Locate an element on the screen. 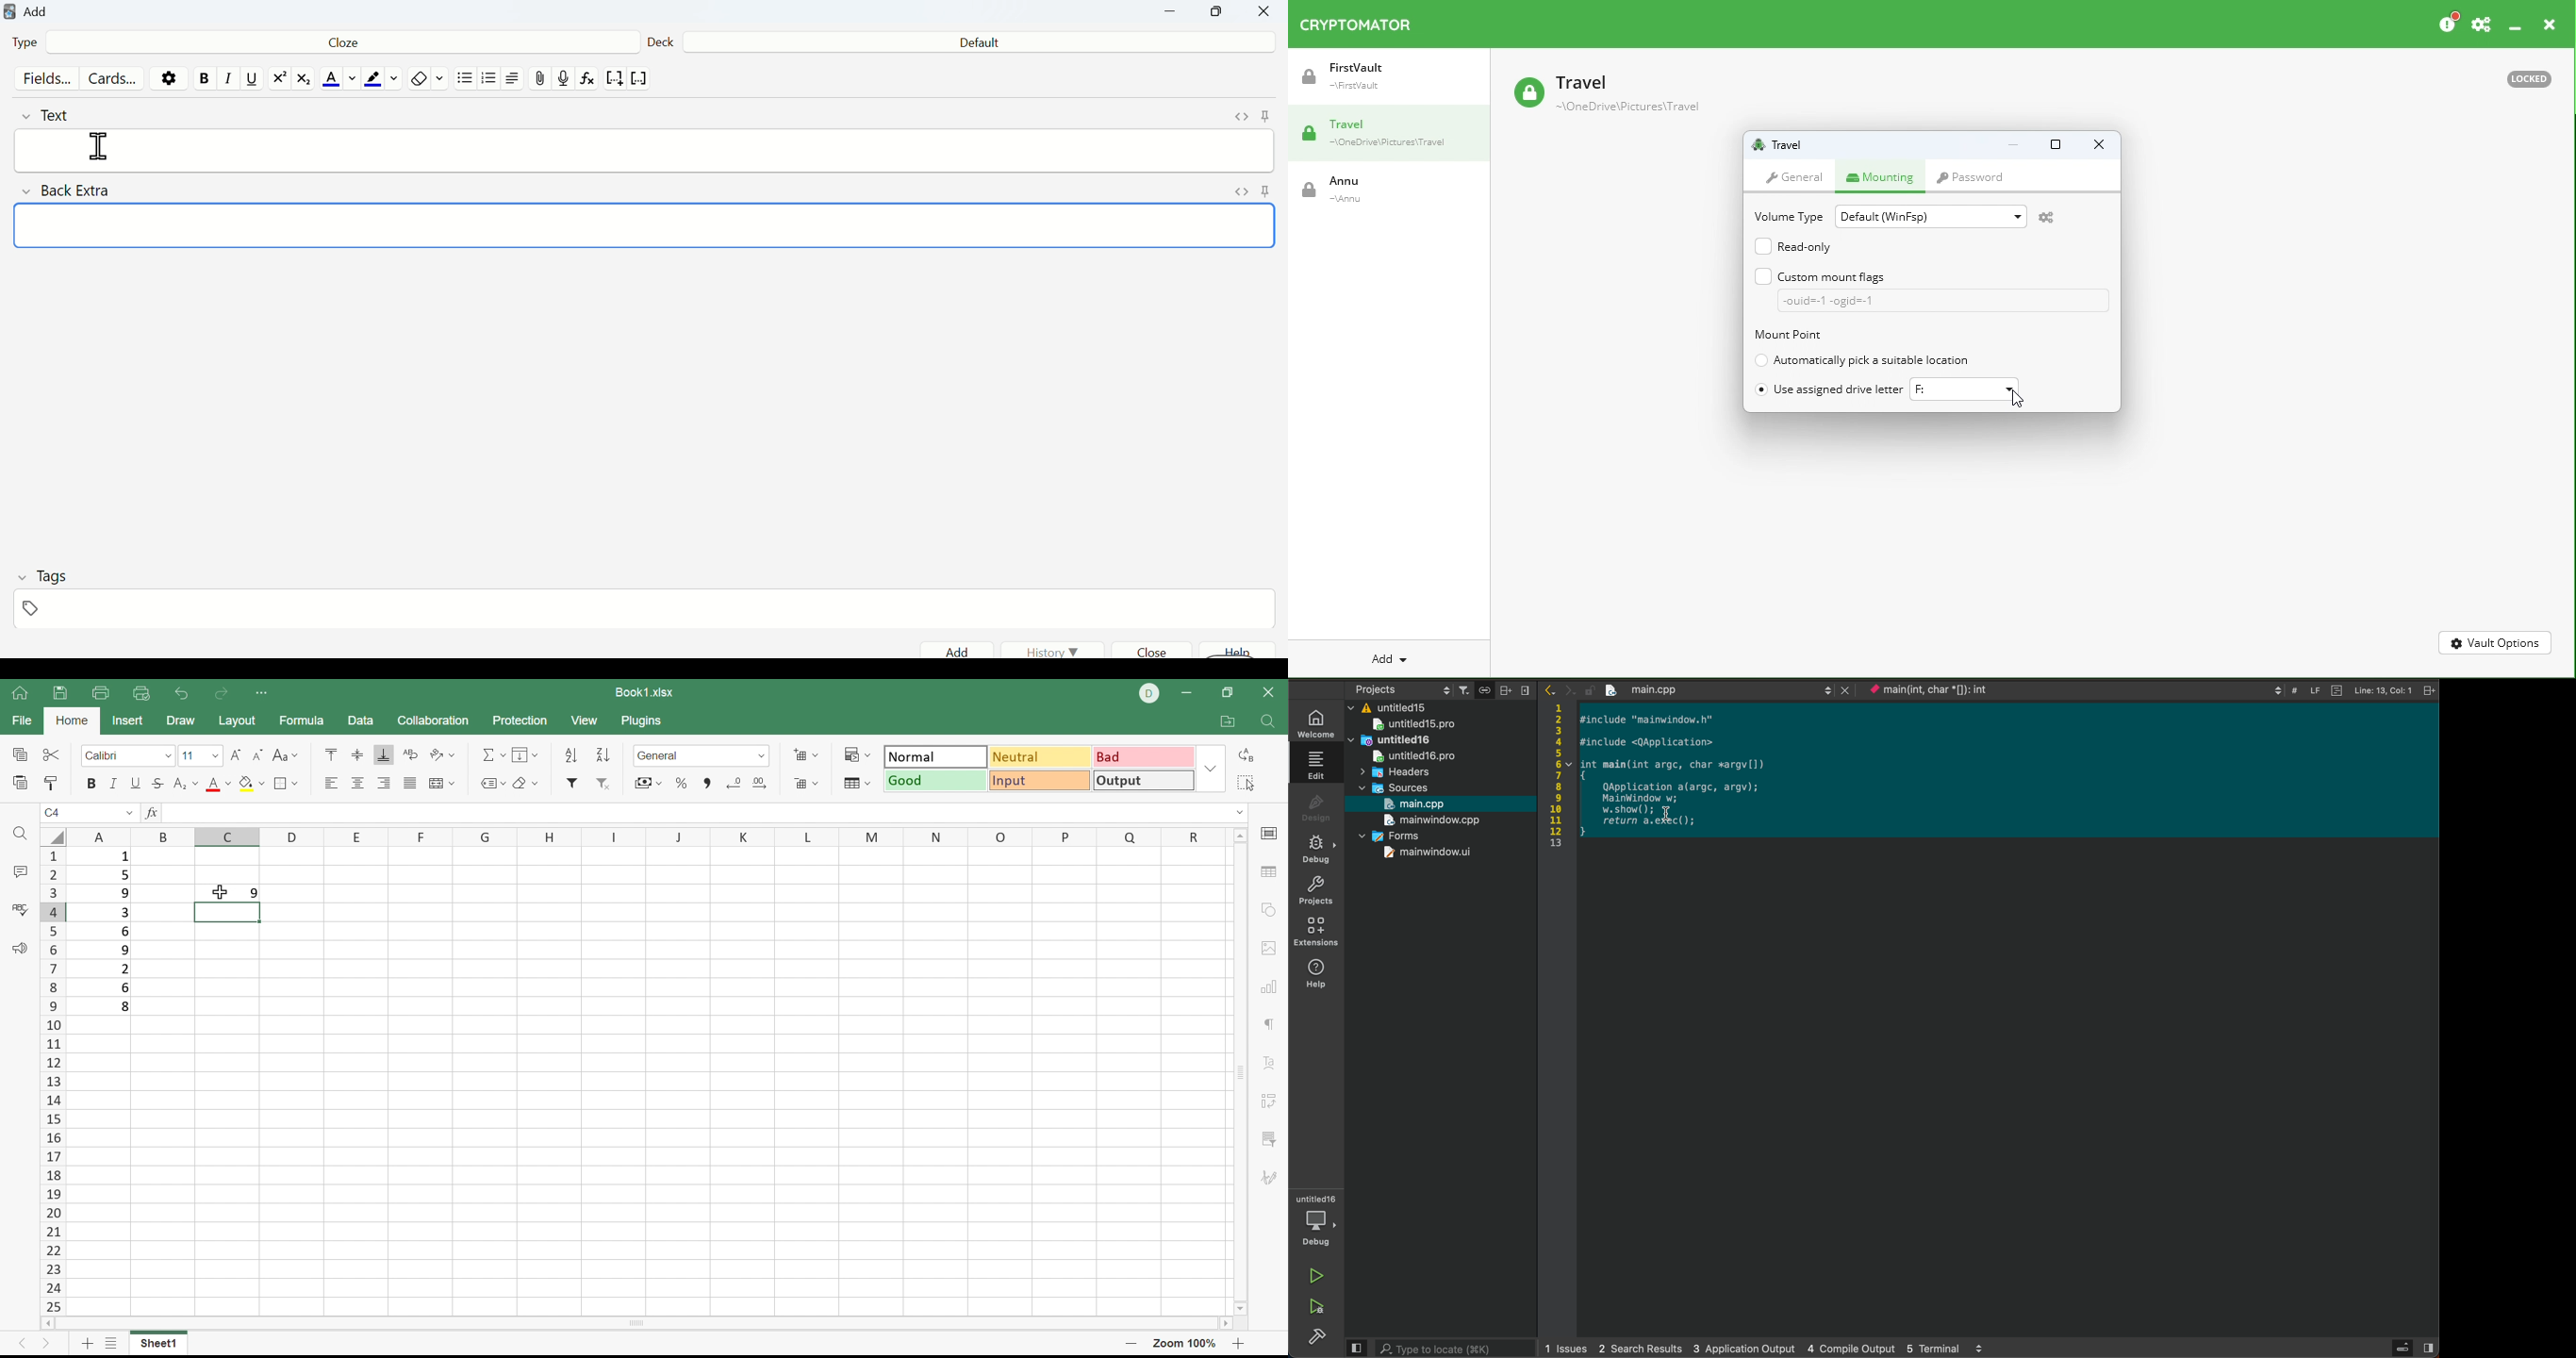 This screenshot has width=2576, height=1372. exponential is located at coordinates (279, 79).